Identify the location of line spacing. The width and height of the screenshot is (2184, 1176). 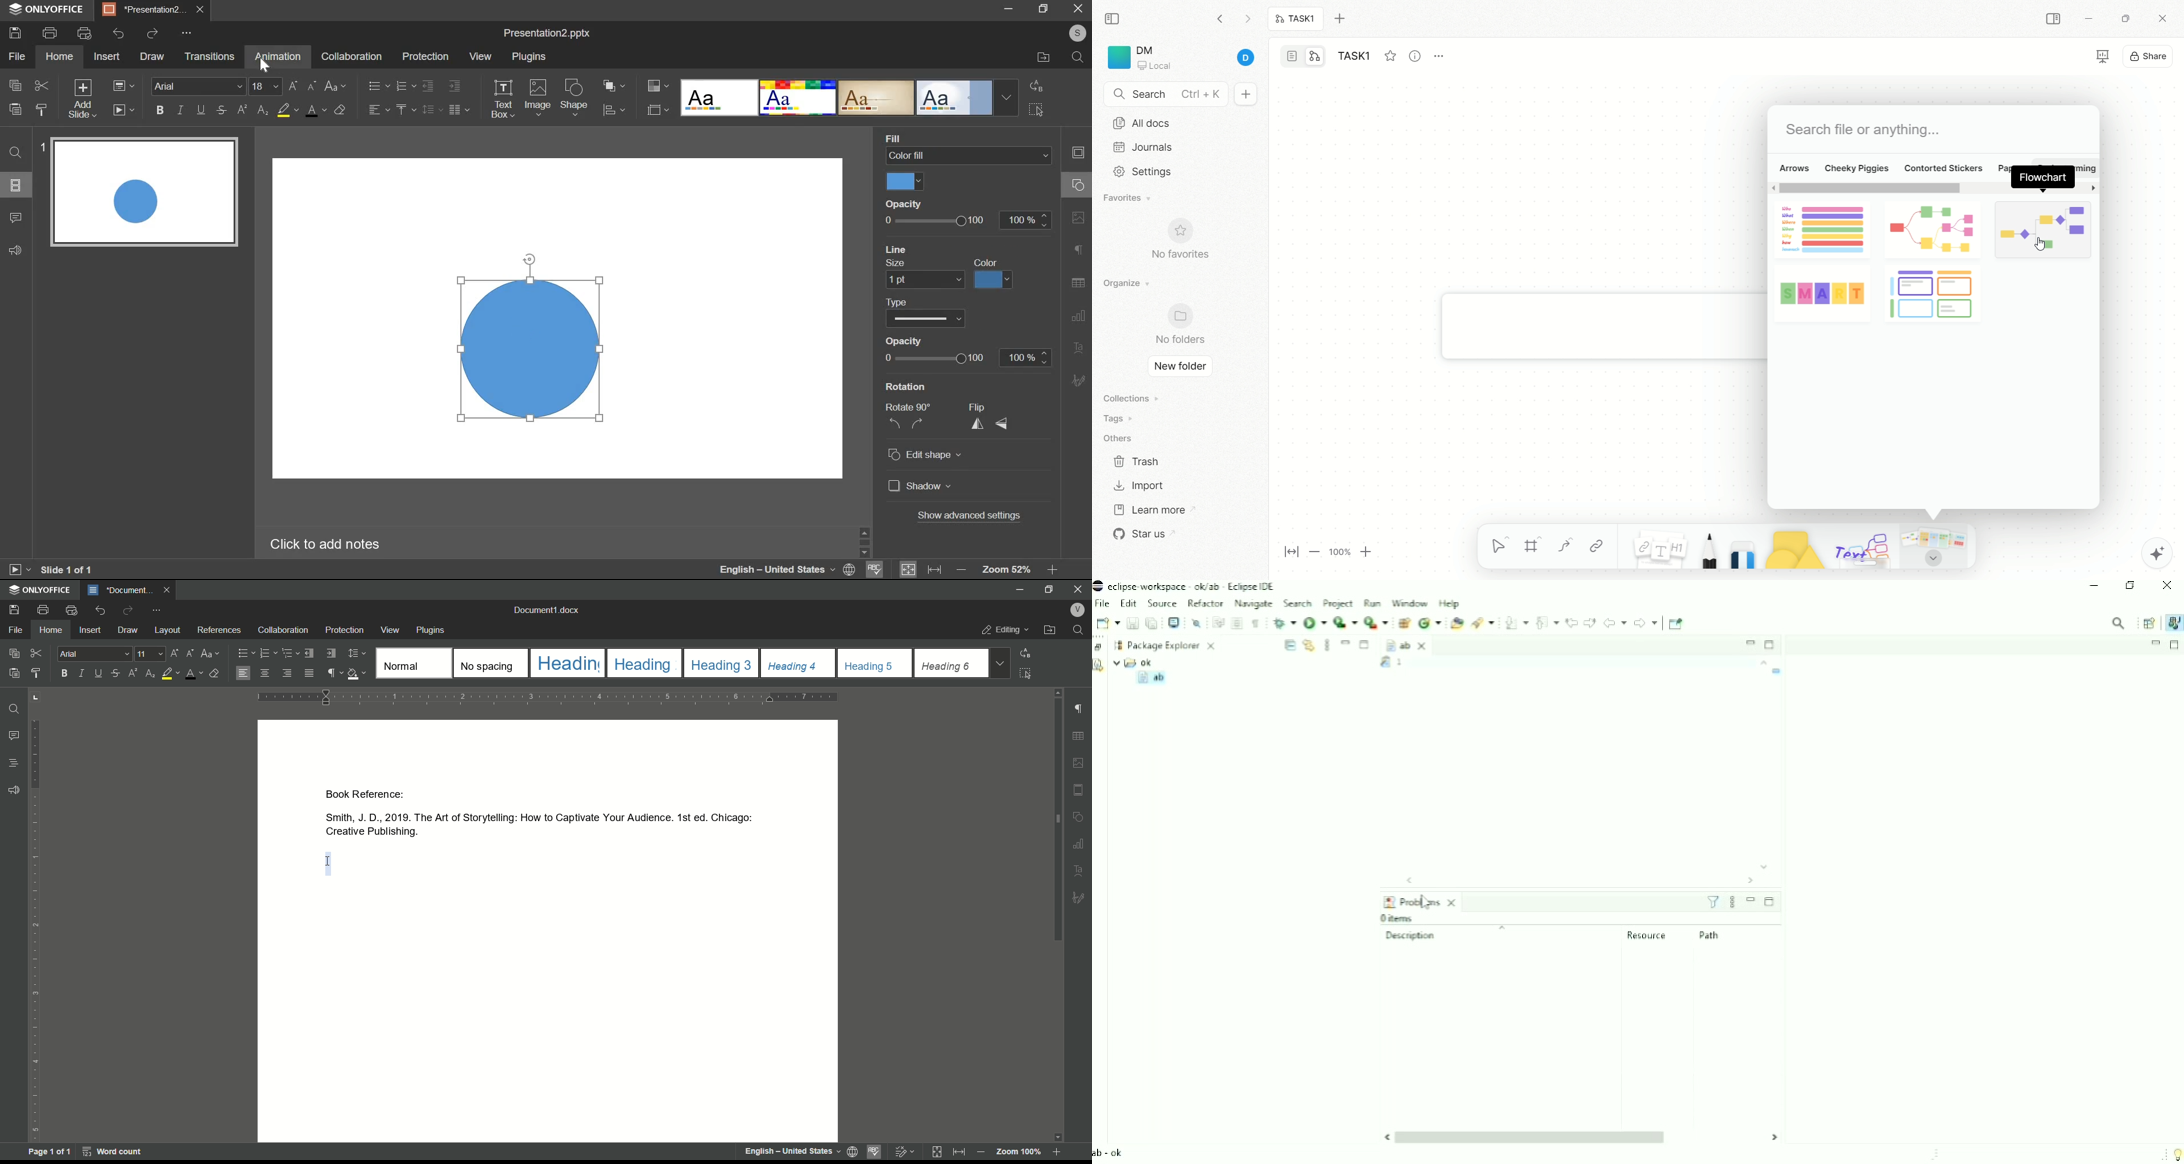
(433, 110).